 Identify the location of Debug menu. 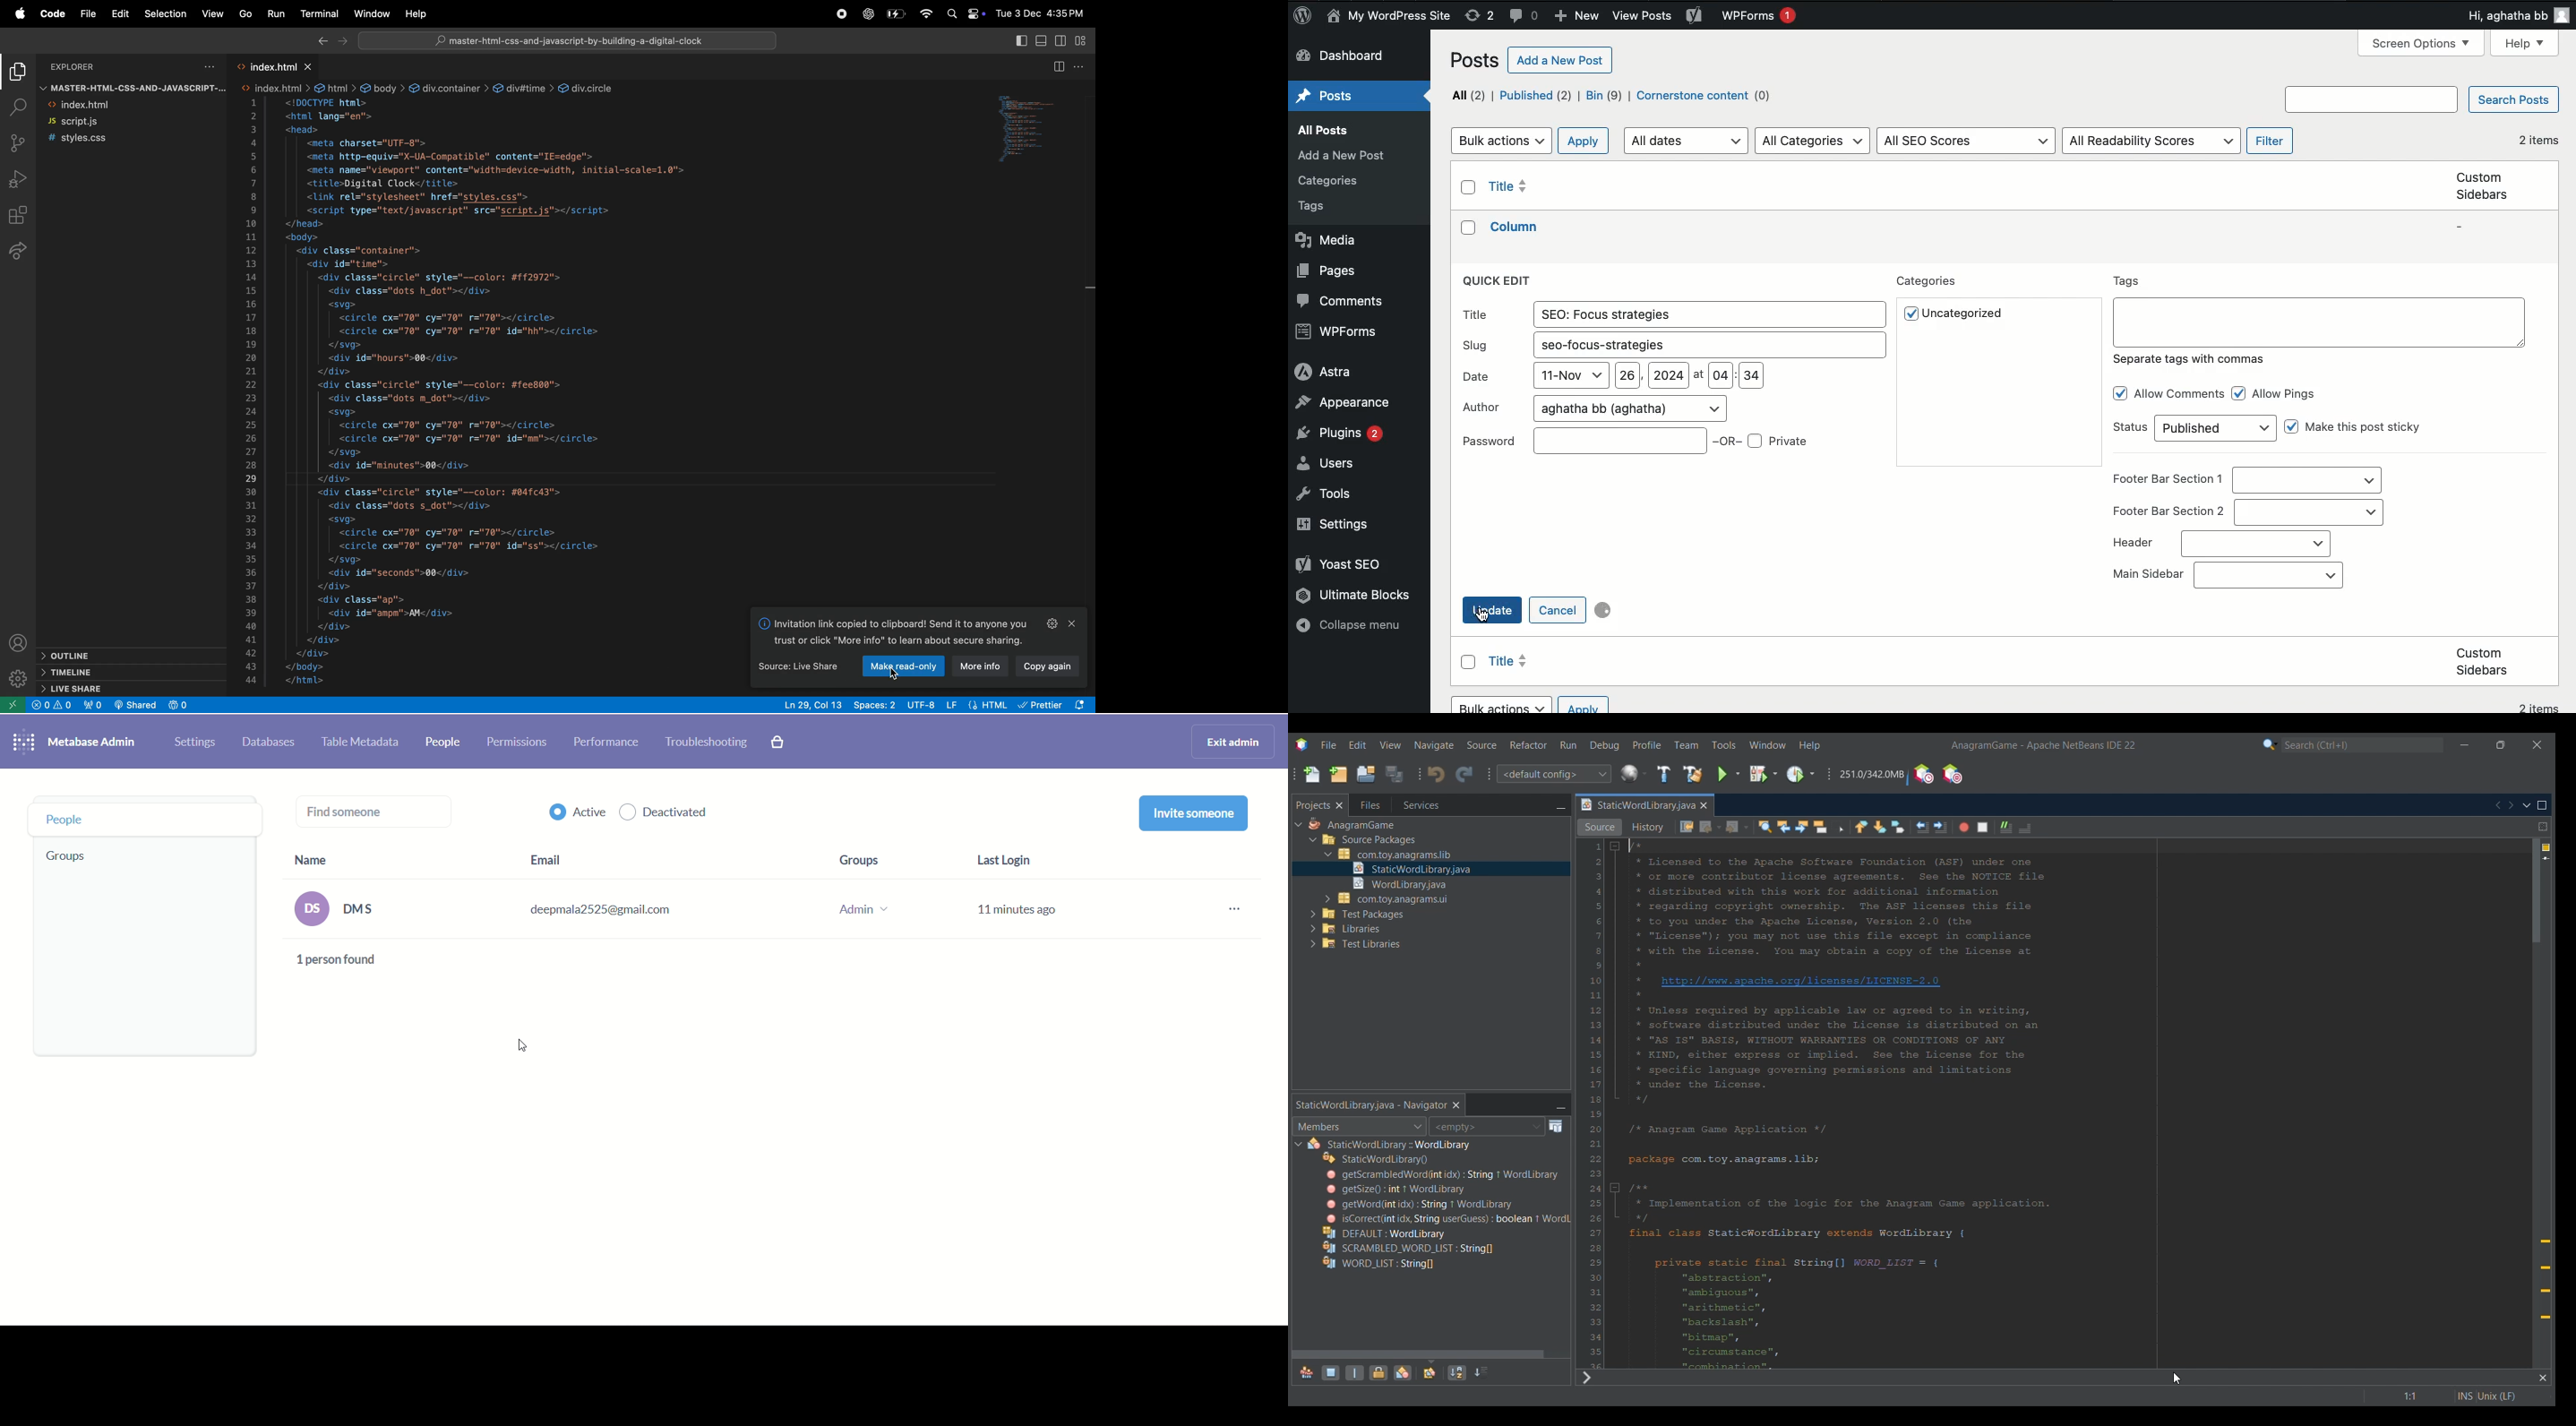
(1605, 745).